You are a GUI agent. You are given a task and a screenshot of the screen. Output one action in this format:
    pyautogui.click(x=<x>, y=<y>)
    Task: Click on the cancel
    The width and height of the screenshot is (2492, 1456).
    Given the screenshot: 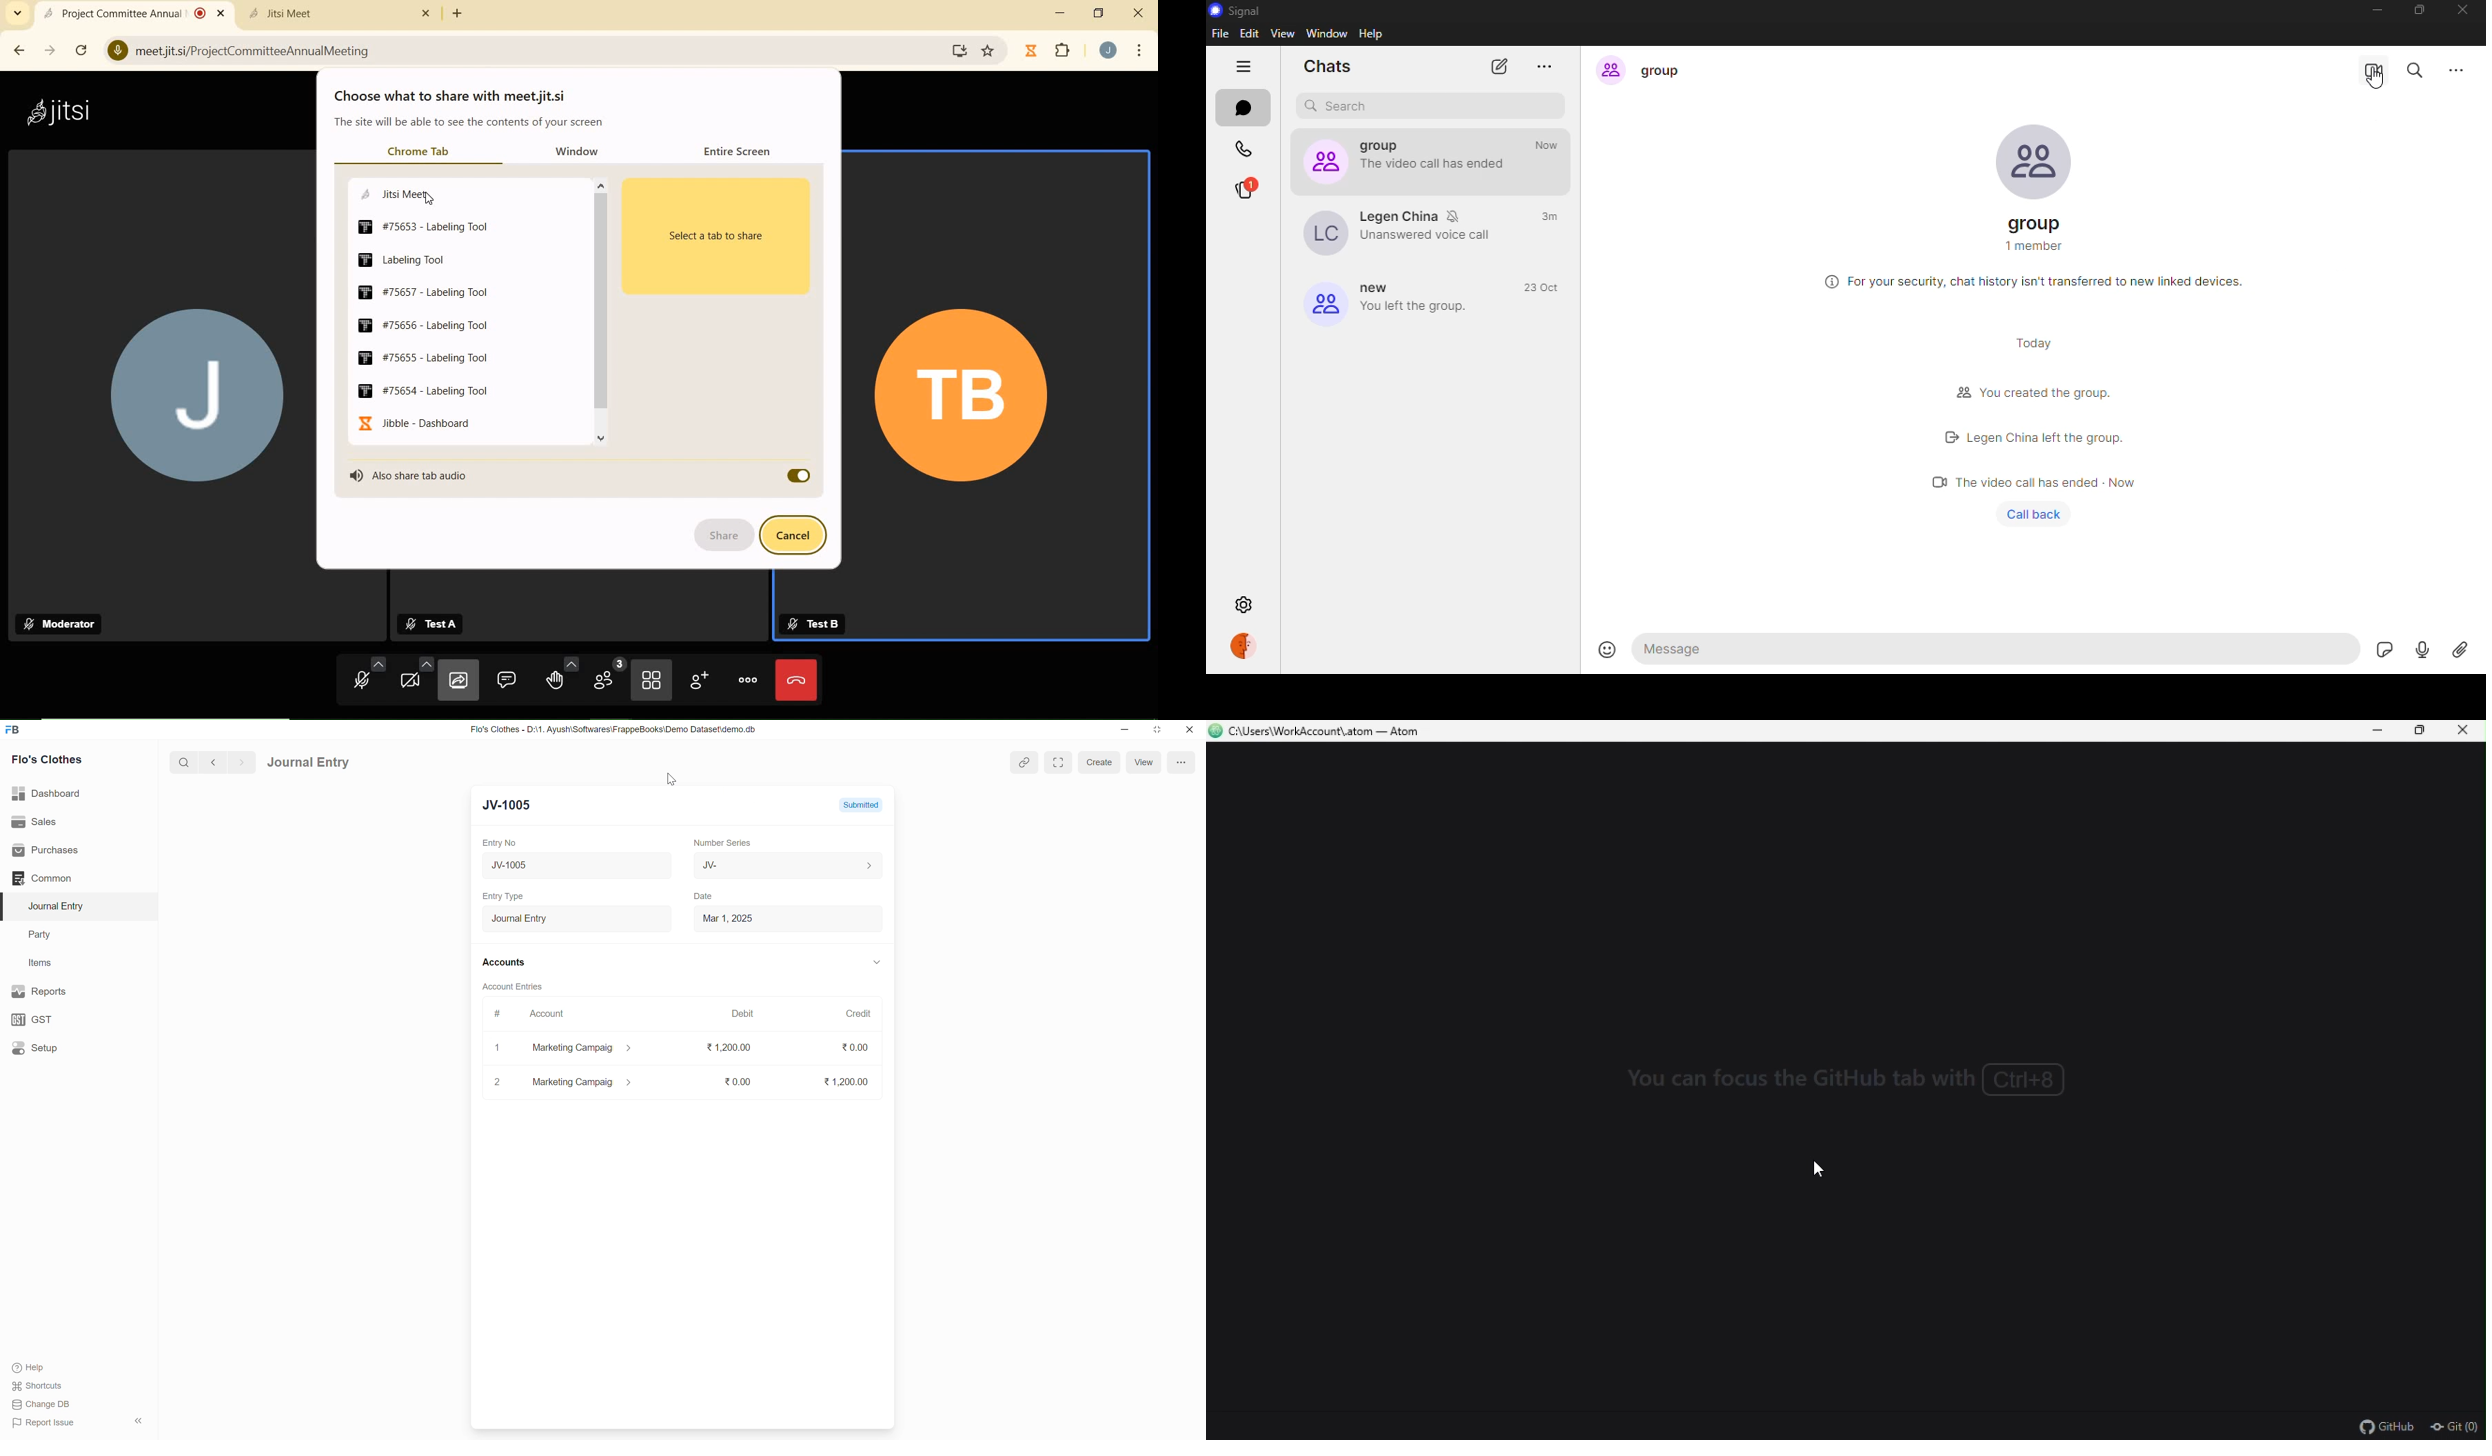 What is the action you would take?
    pyautogui.click(x=795, y=535)
    